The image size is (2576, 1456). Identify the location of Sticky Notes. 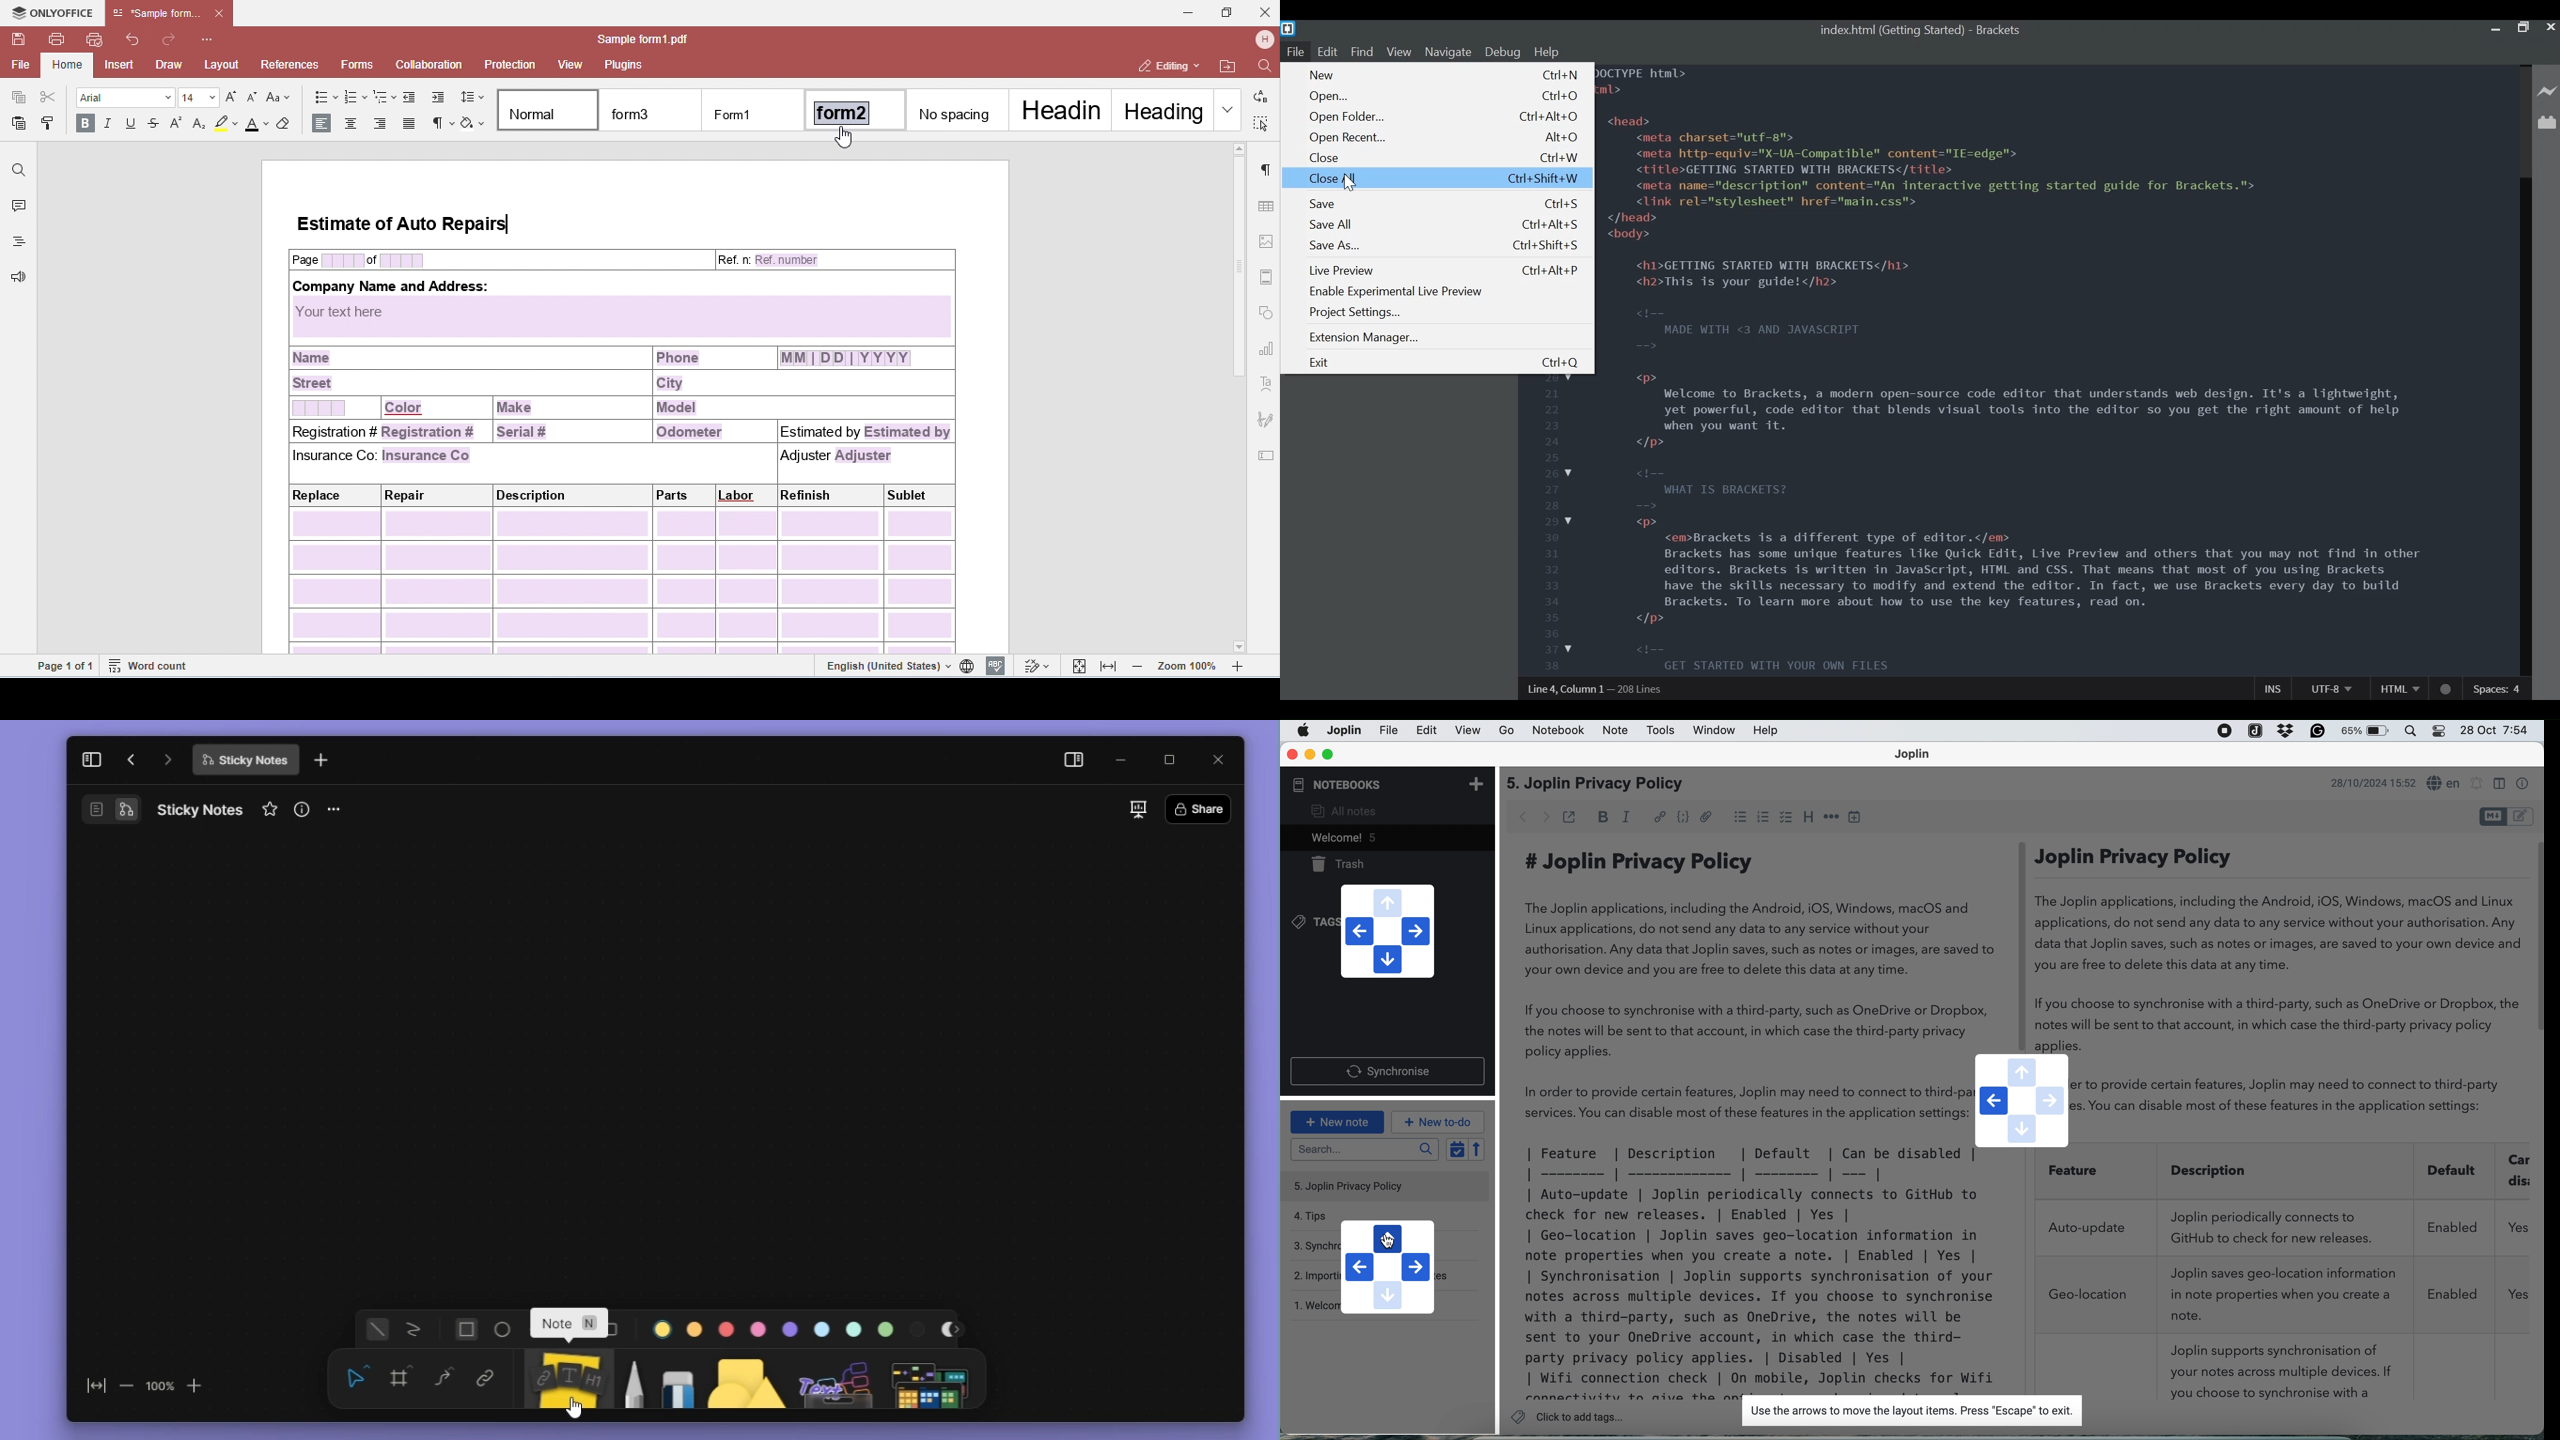
(243, 763).